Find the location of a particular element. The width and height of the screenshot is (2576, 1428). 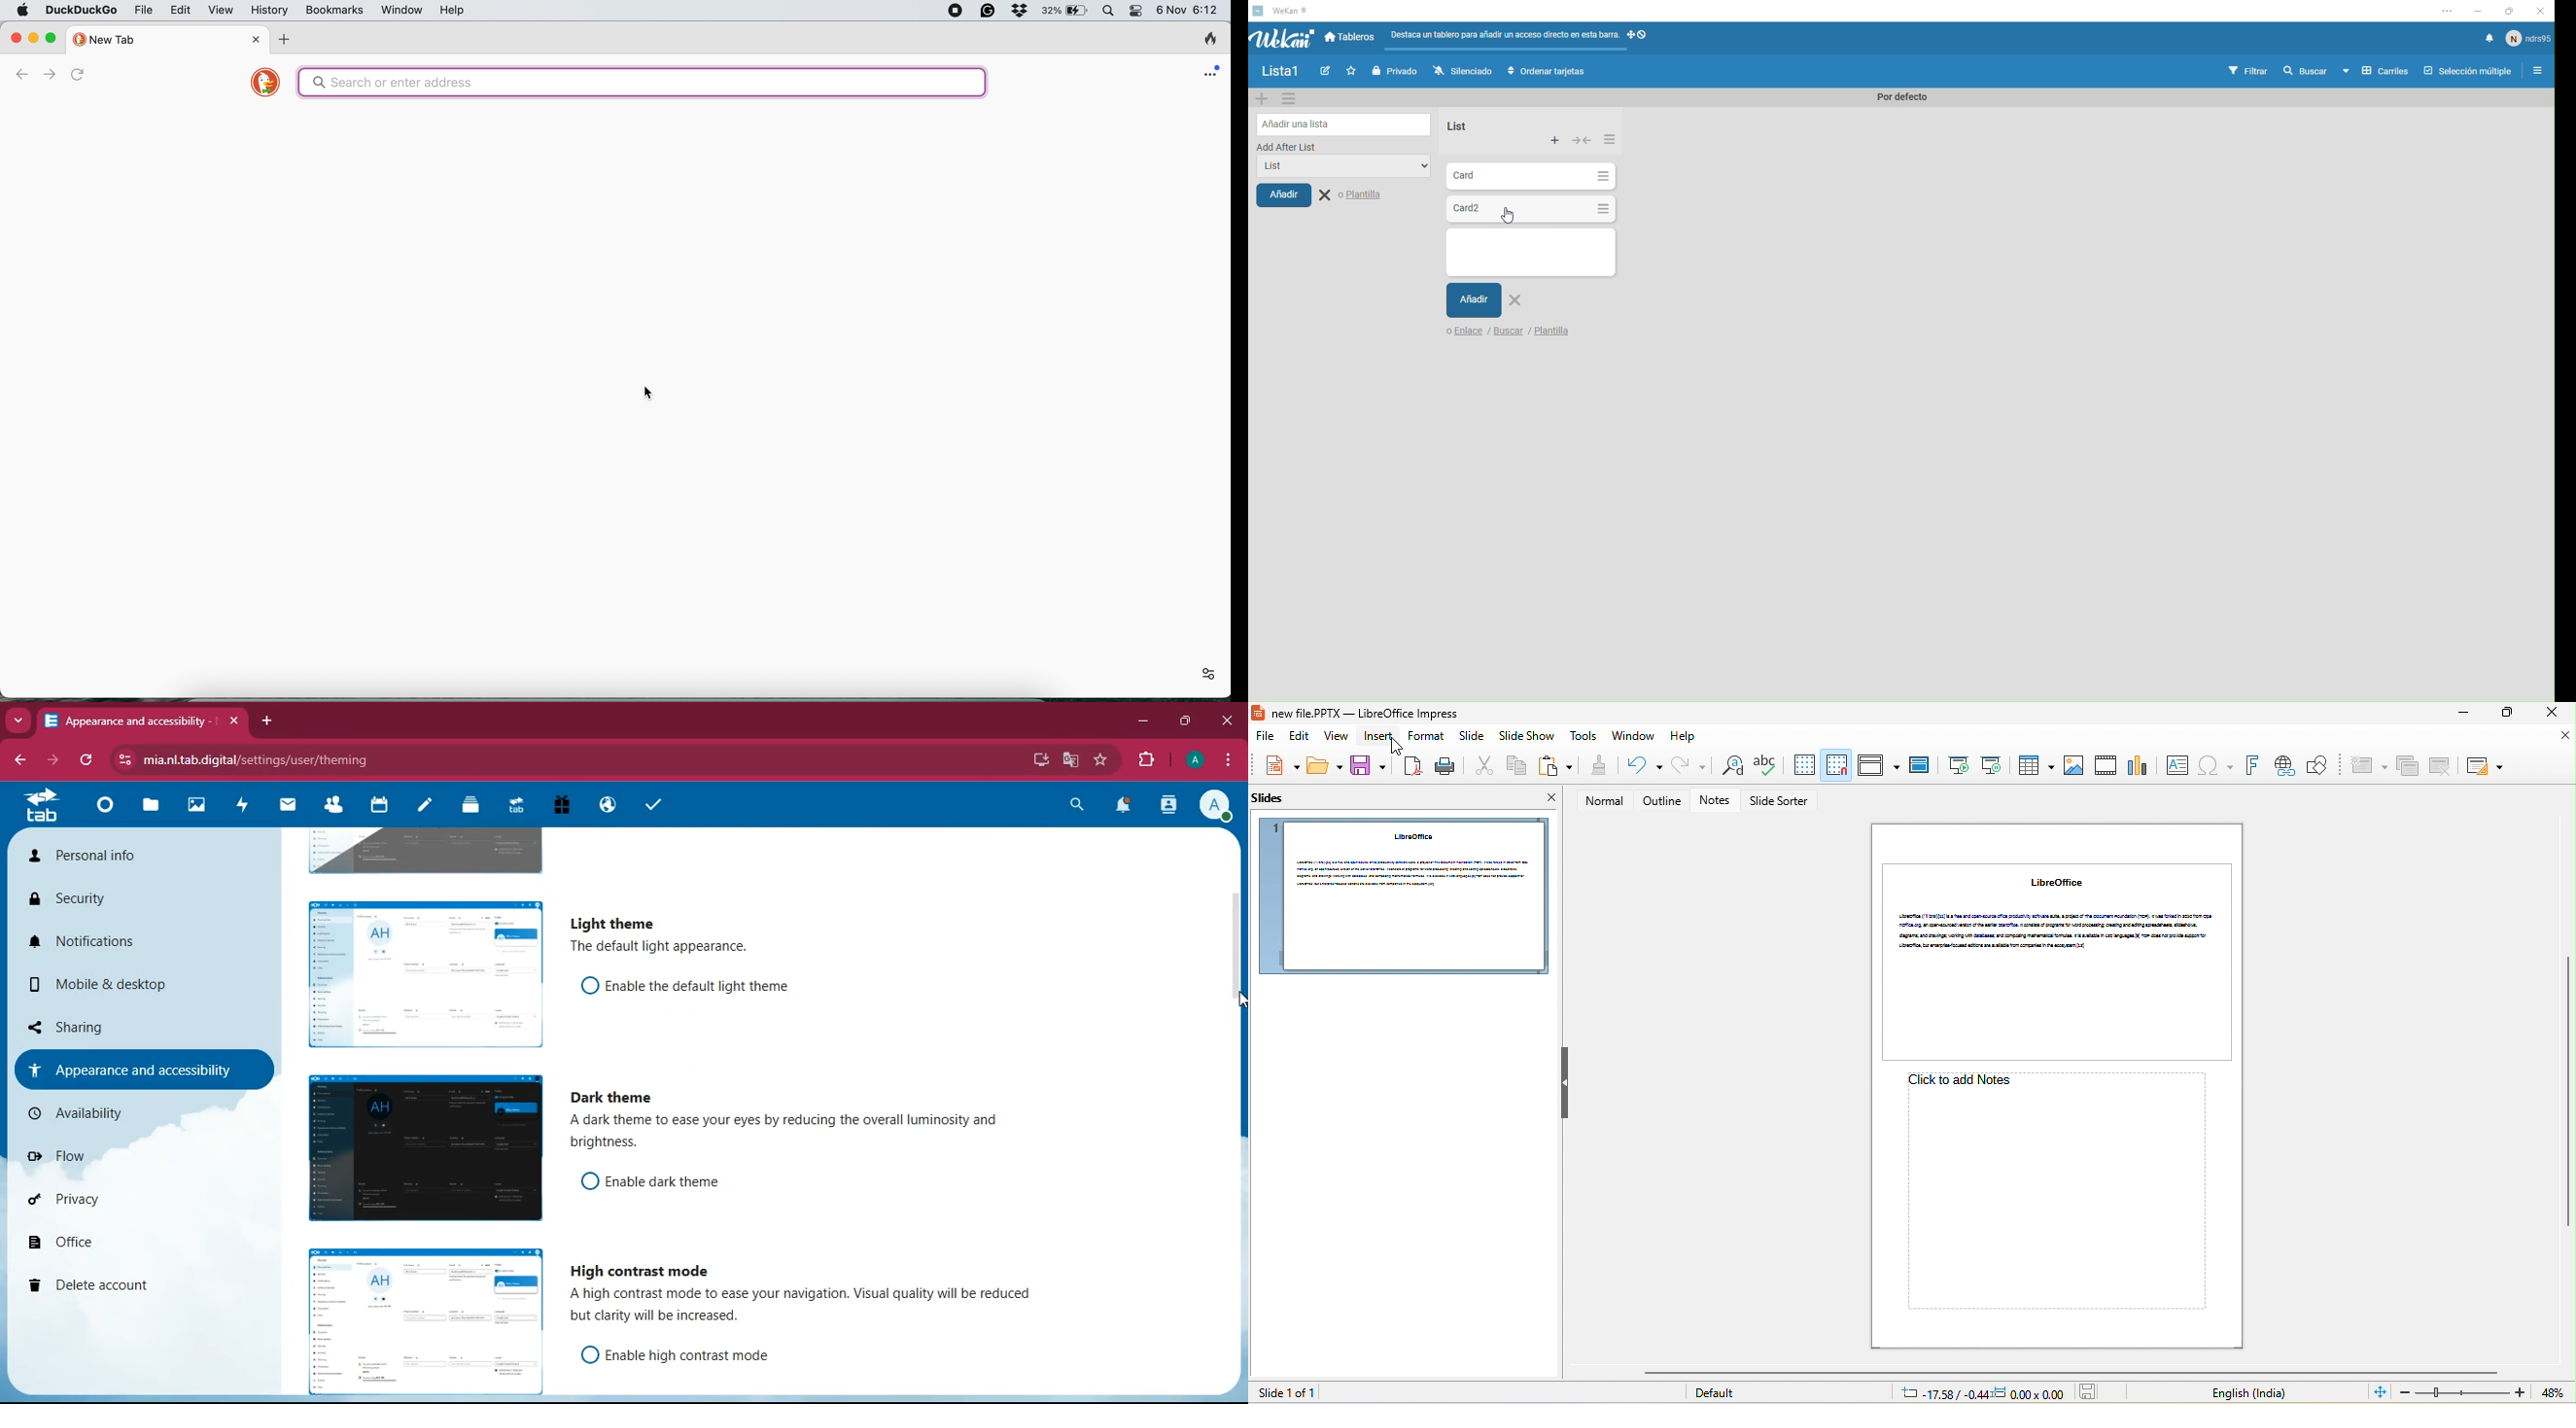

add tab is located at coordinates (268, 721).